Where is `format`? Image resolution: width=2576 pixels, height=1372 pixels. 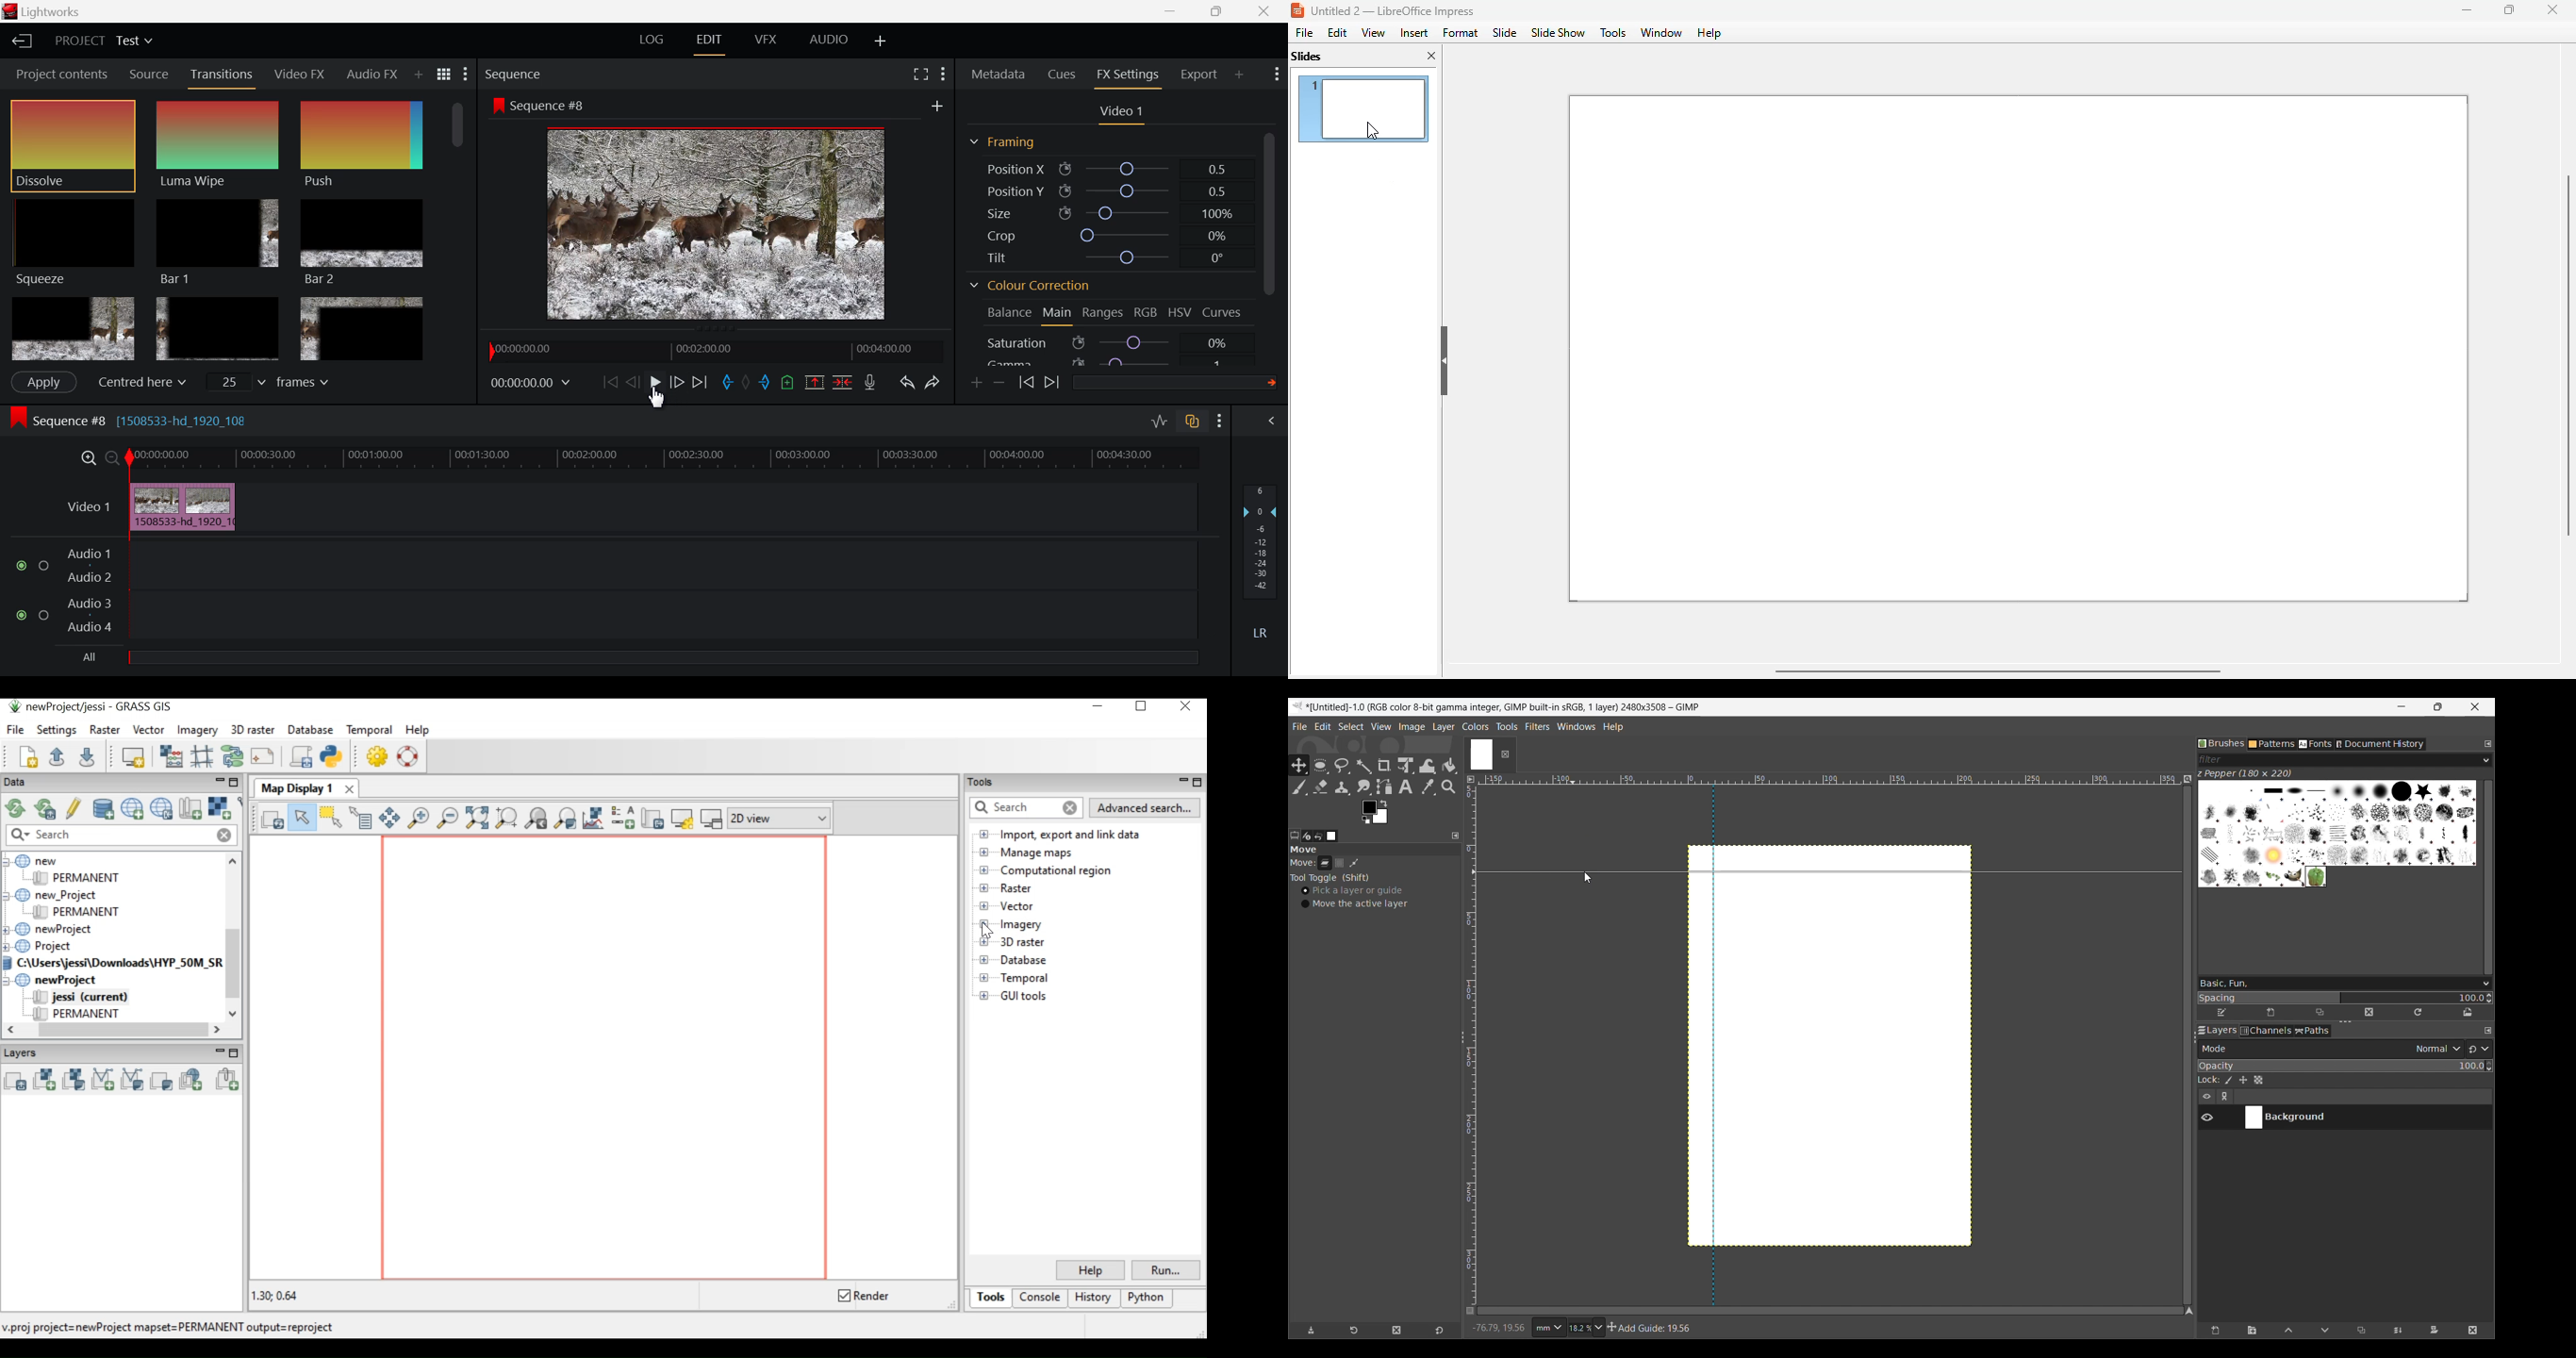
format is located at coordinates (1461, 33).